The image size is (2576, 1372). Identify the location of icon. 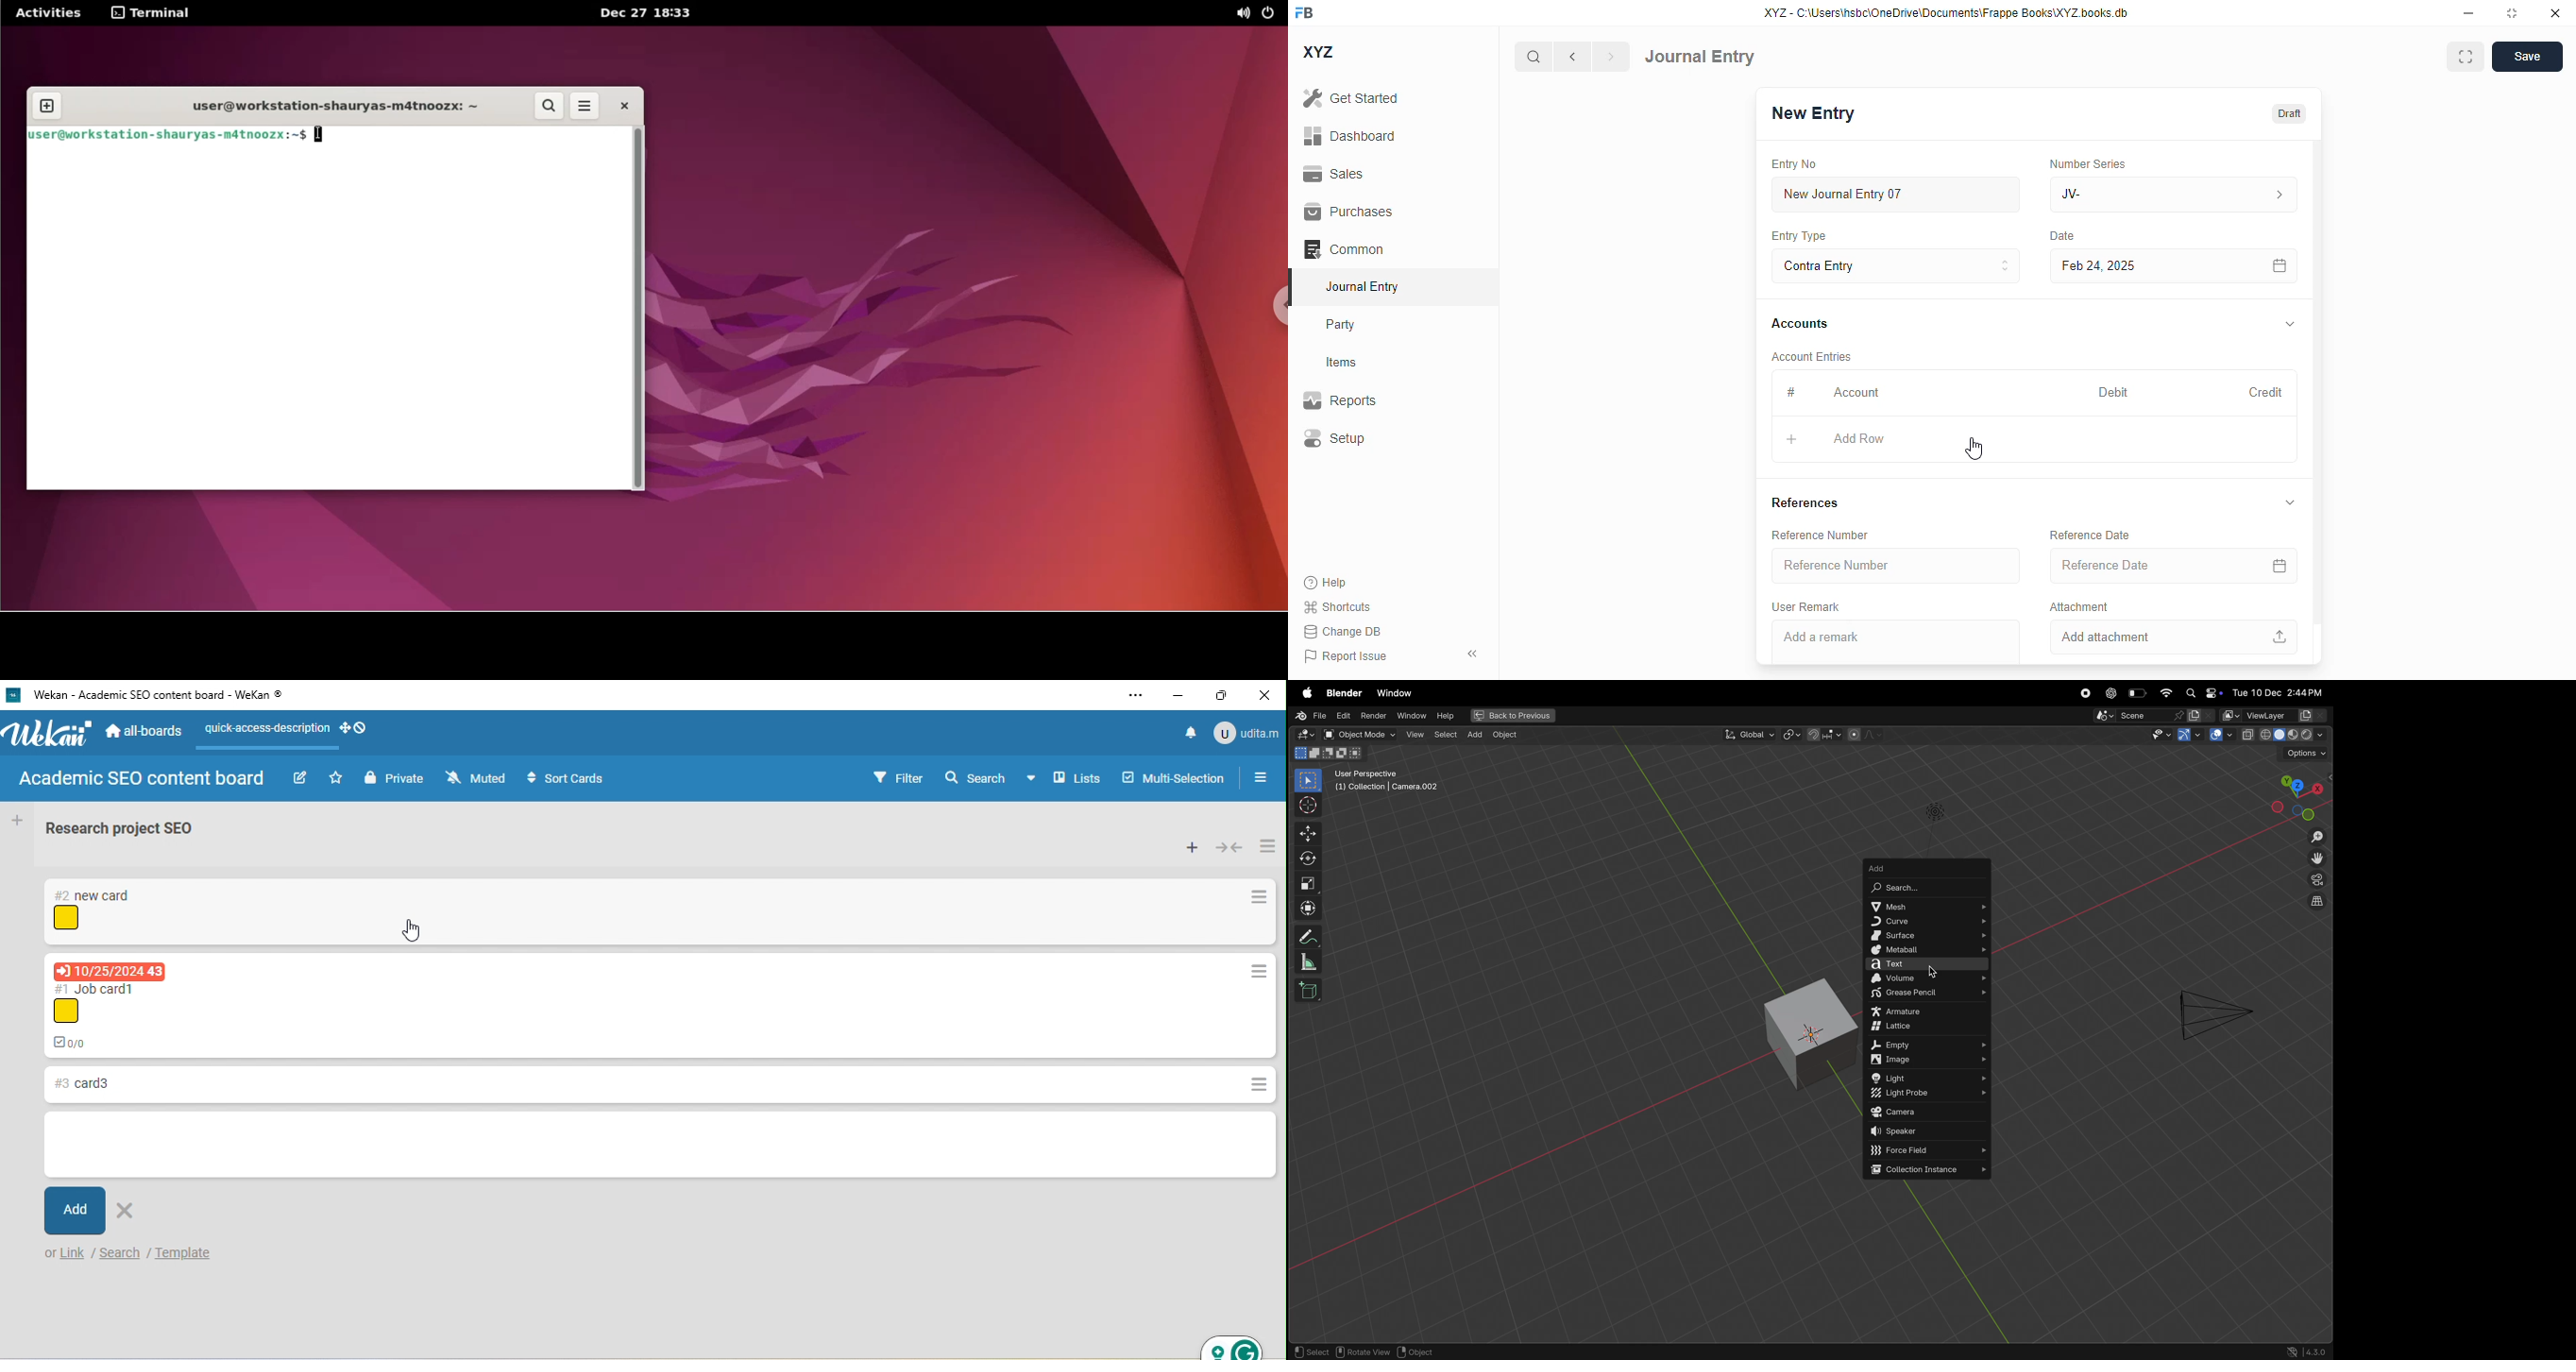
(65, 1012).